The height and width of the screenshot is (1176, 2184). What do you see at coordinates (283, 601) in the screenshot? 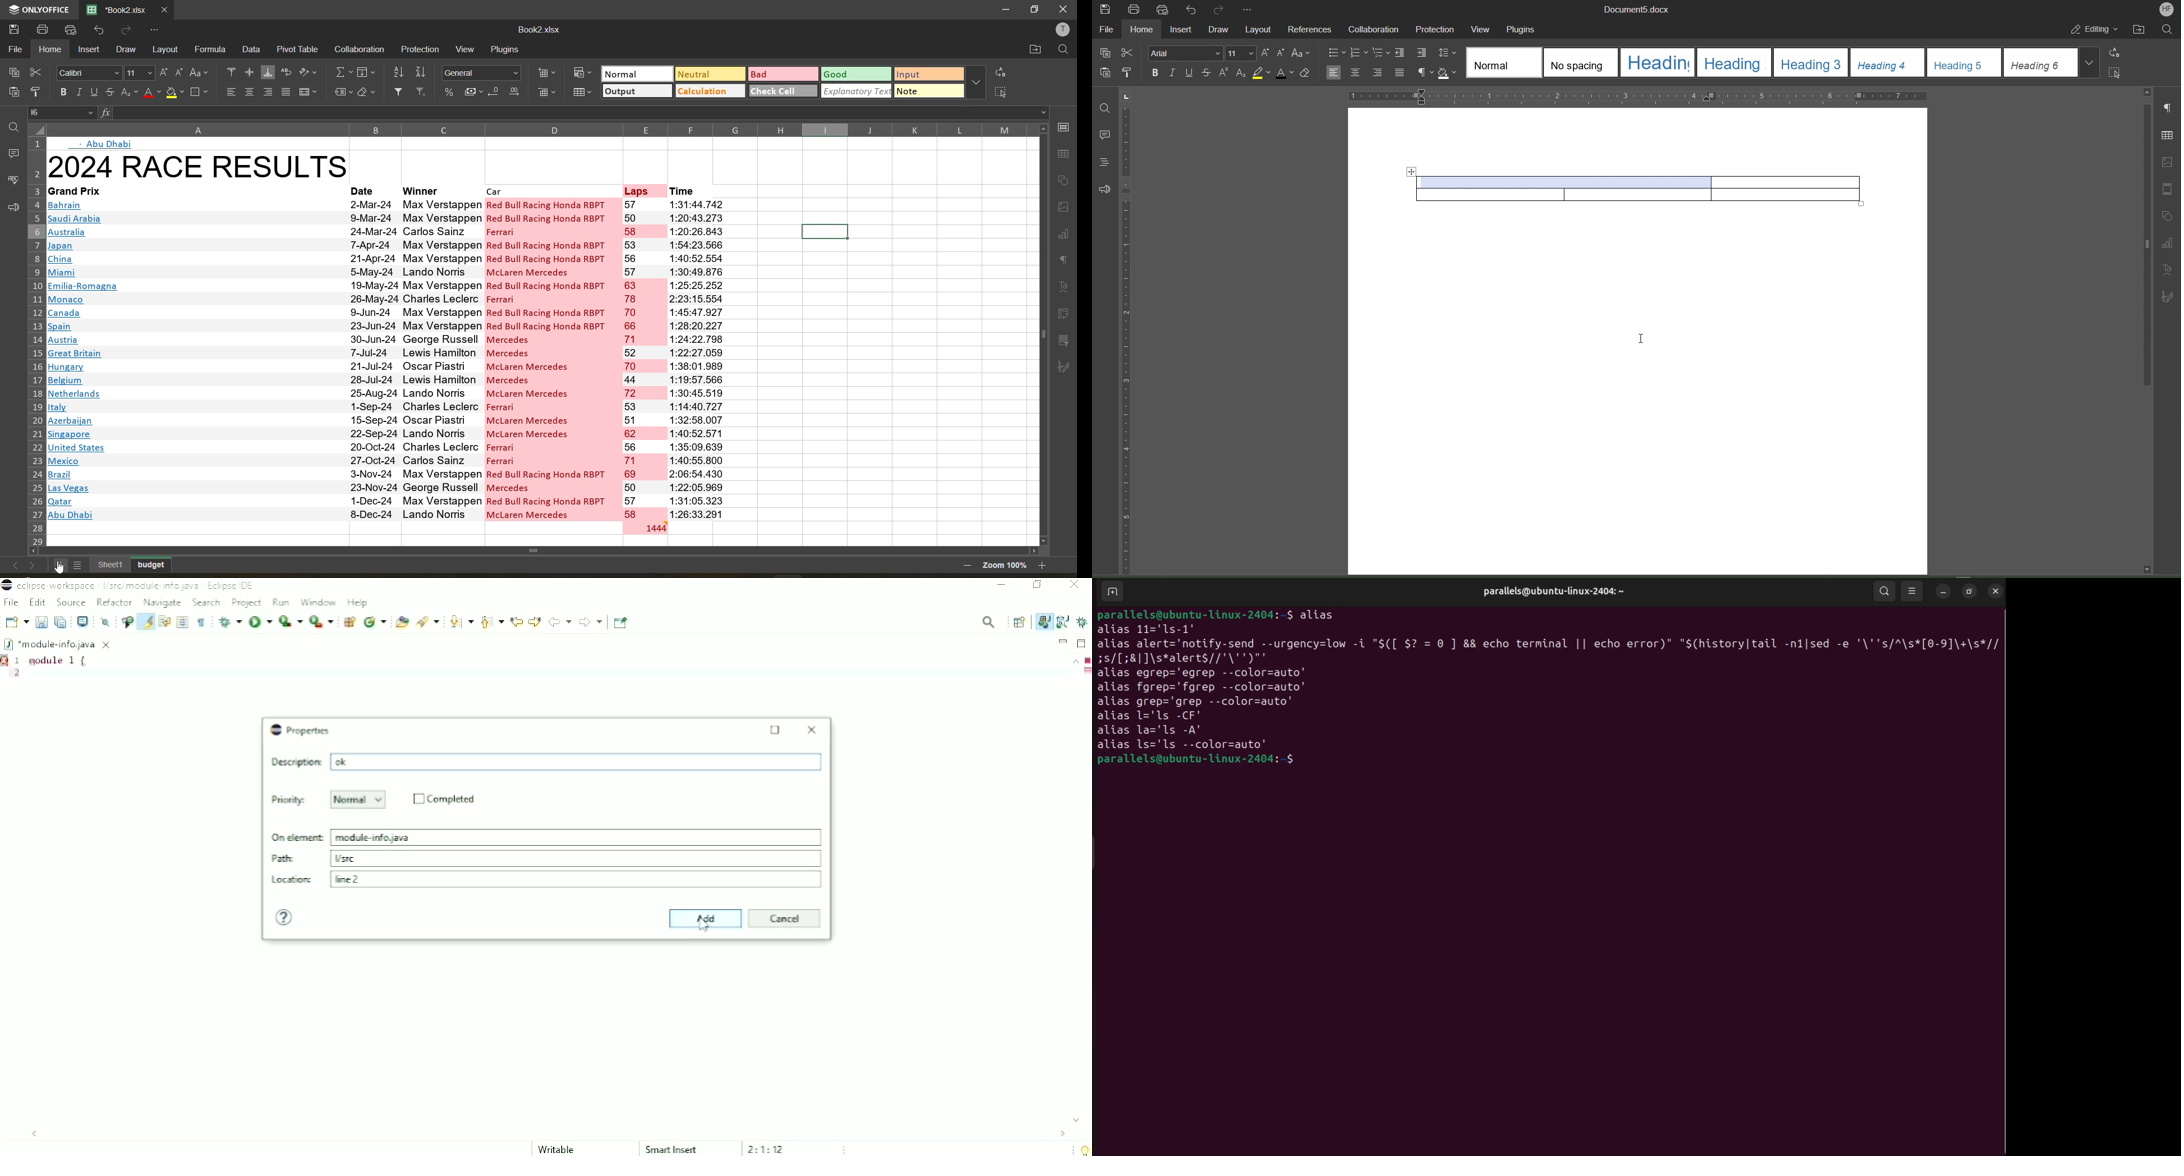
I see `Run` at bounding box center [283, 601].